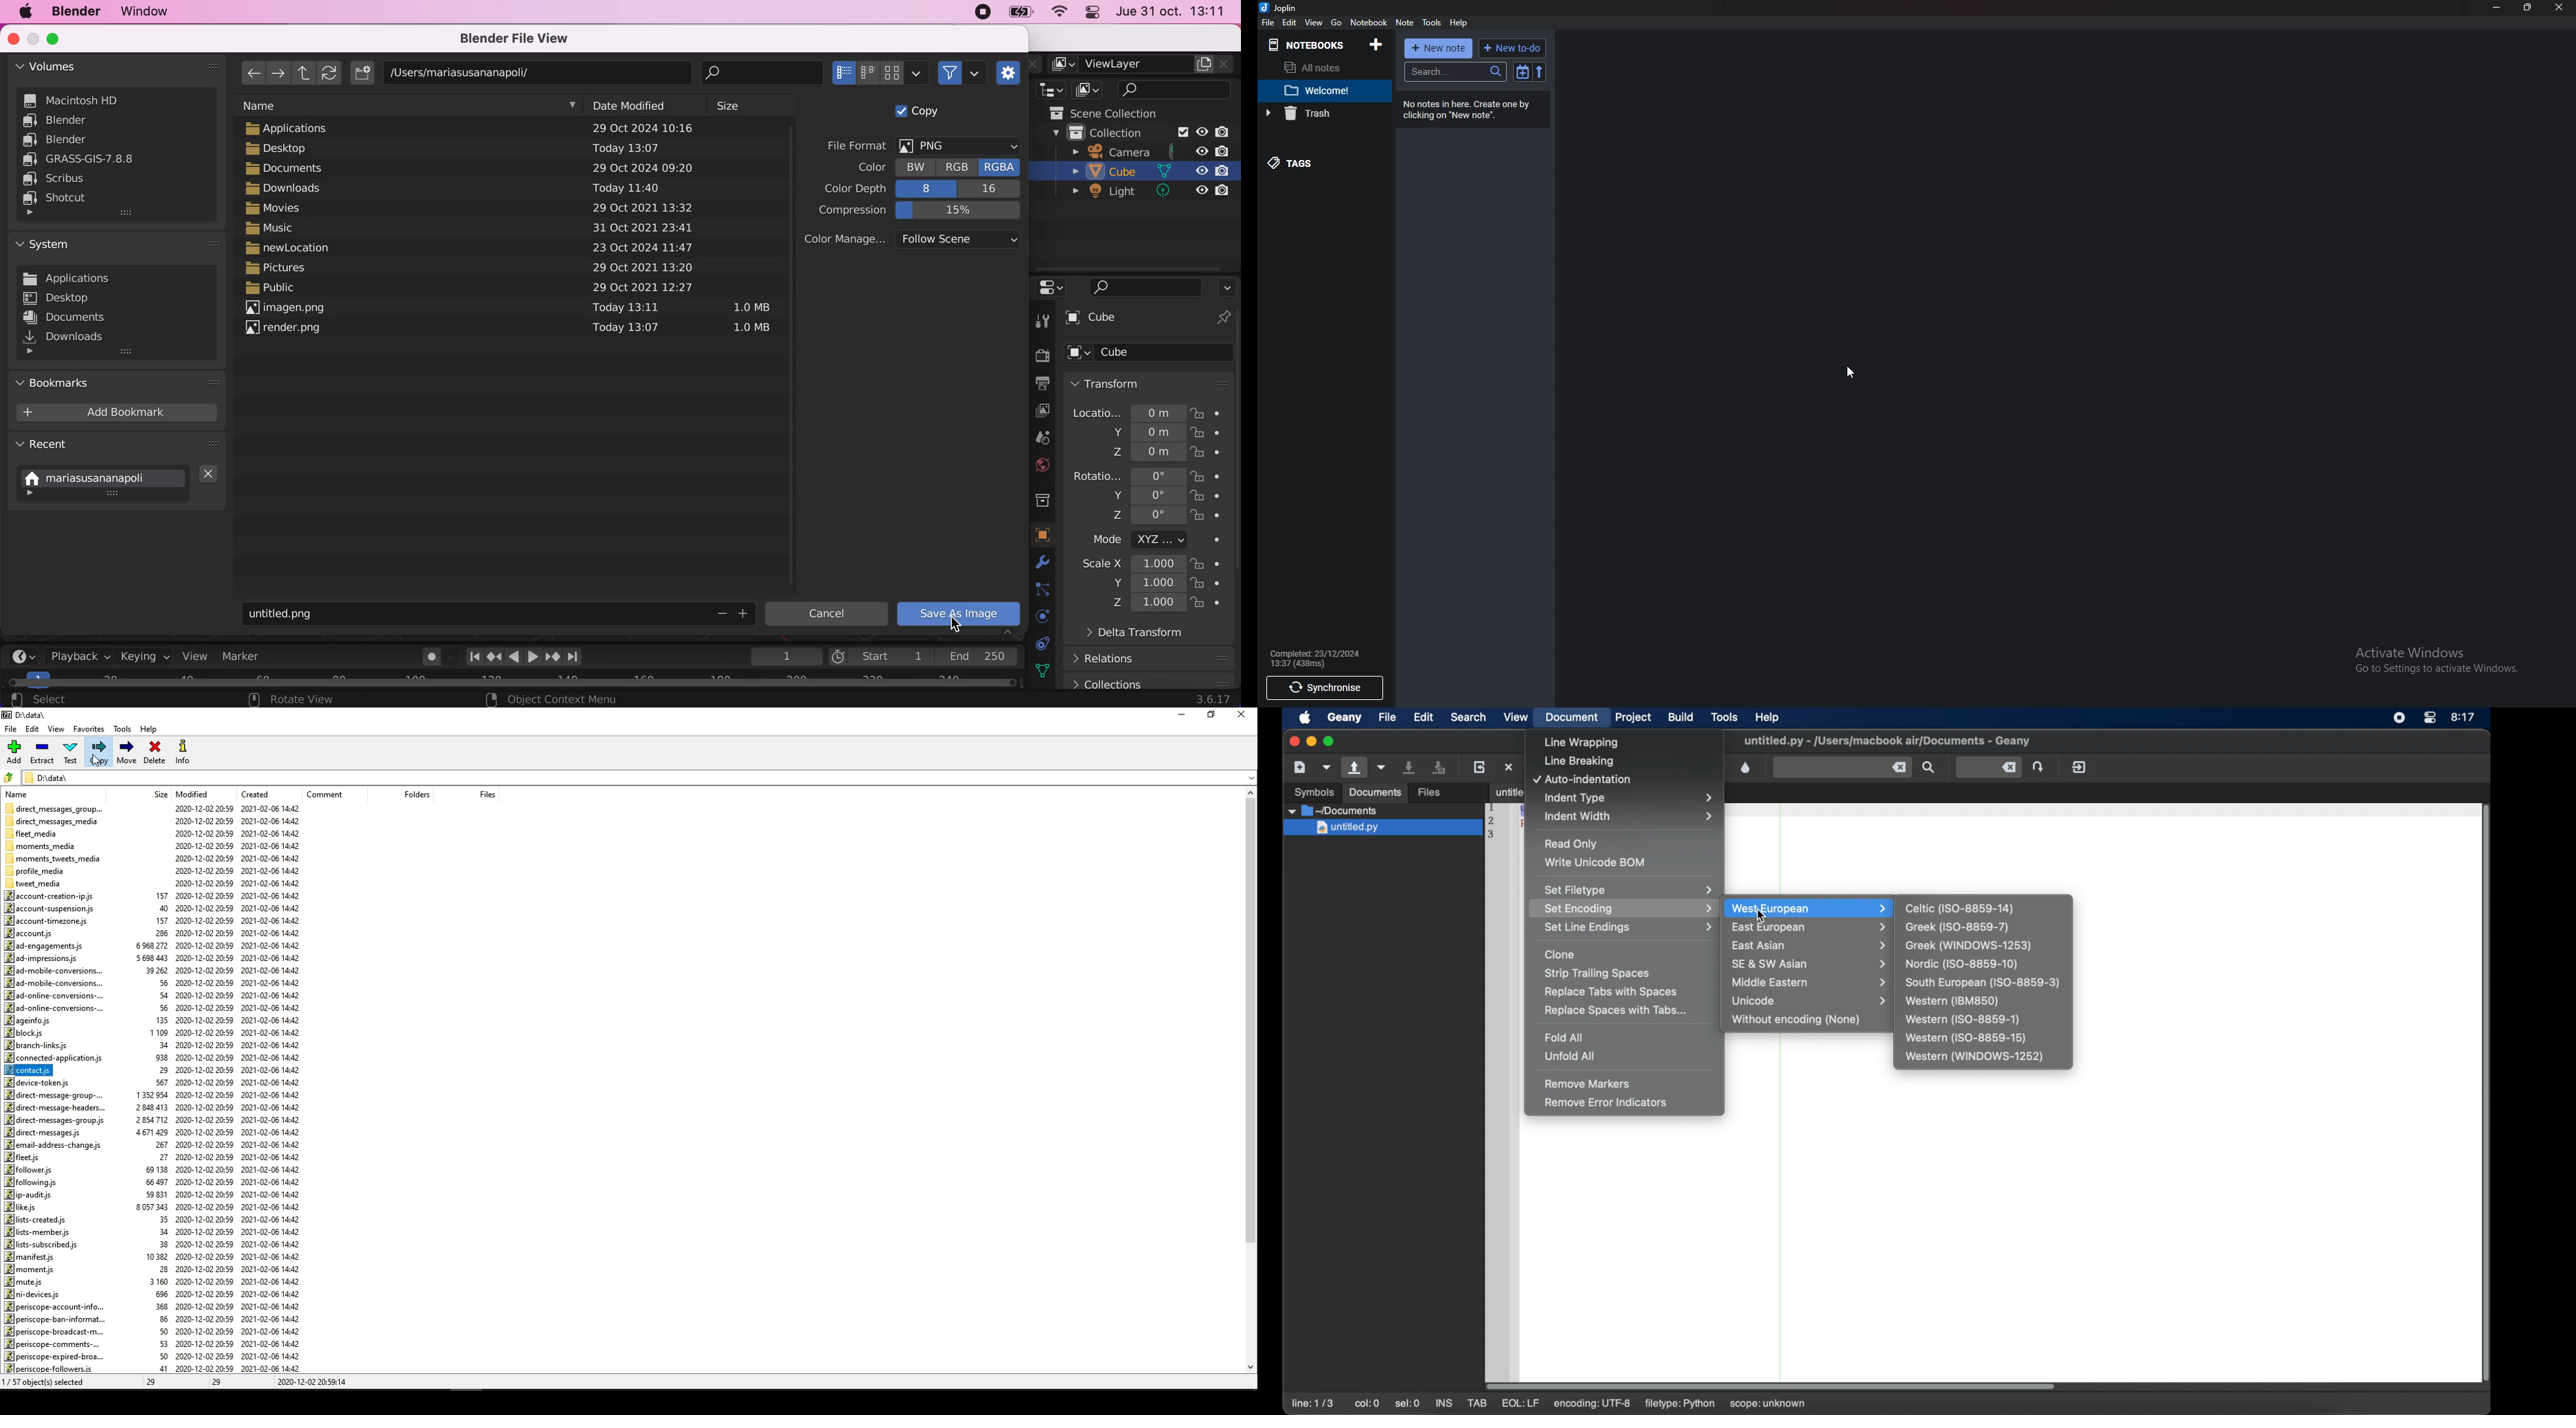  What do you see at coordinates (364, 73) in the screenshot?
I see `create new directory` at bounding box center [364, 73].